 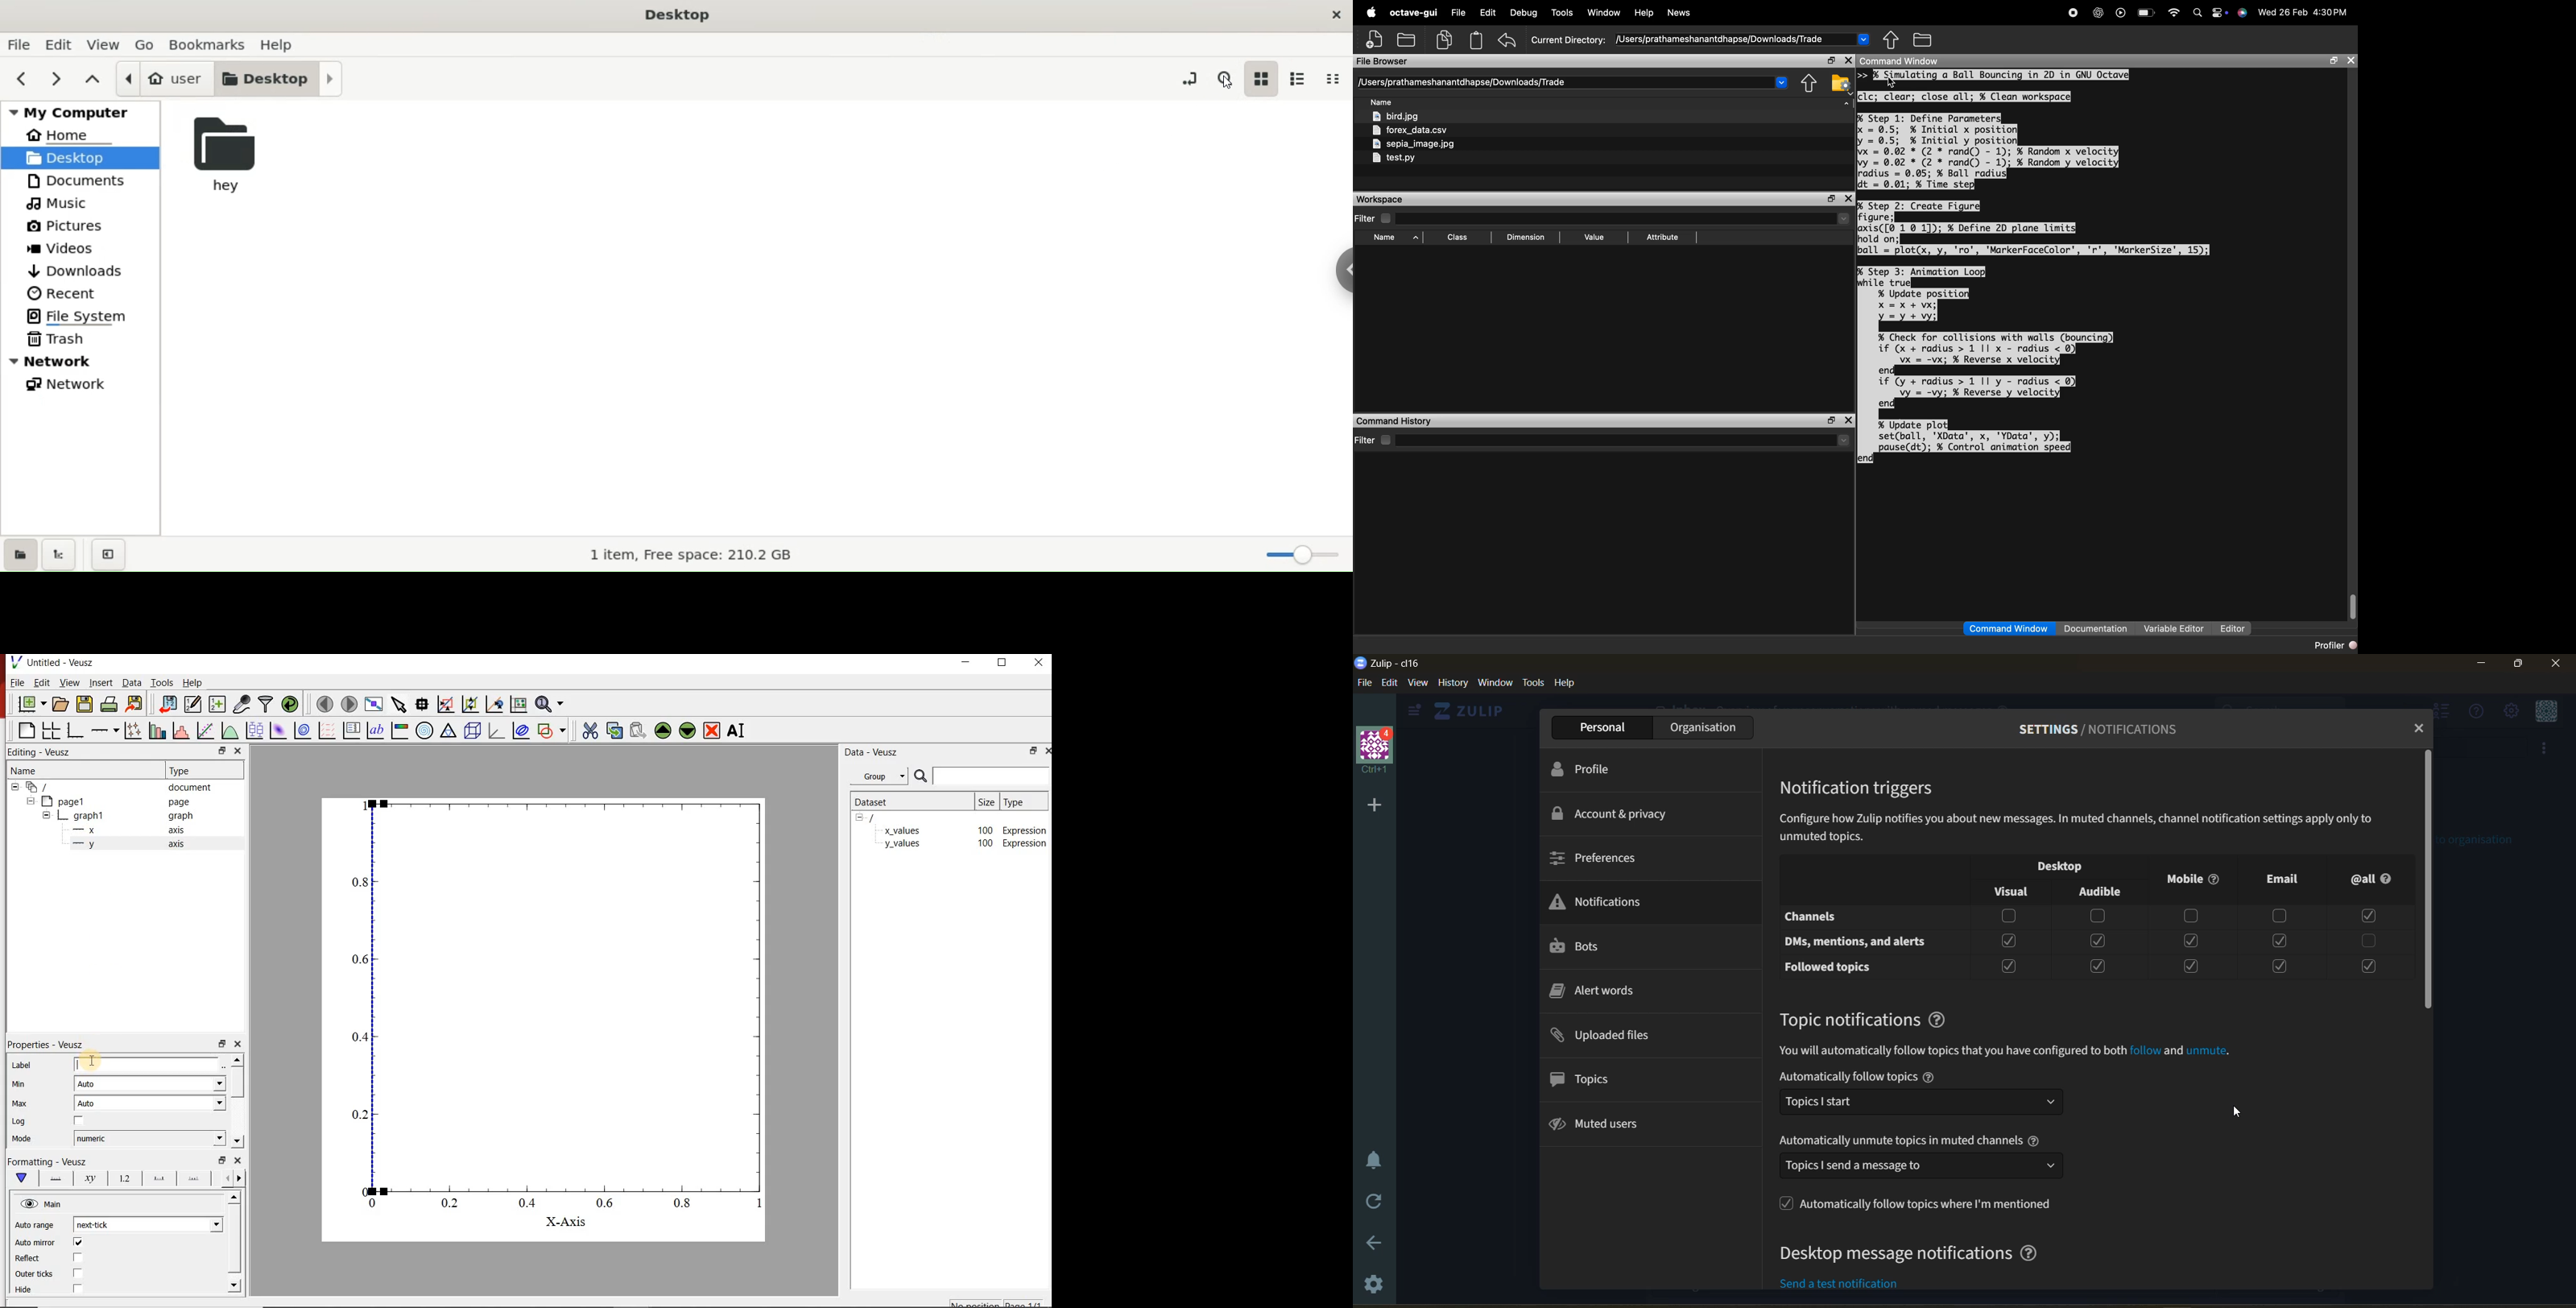 What do you see at coordinates (1373, 805) in the screenshot?
I see `add a new organisation` at bounding box center [1373, 805].